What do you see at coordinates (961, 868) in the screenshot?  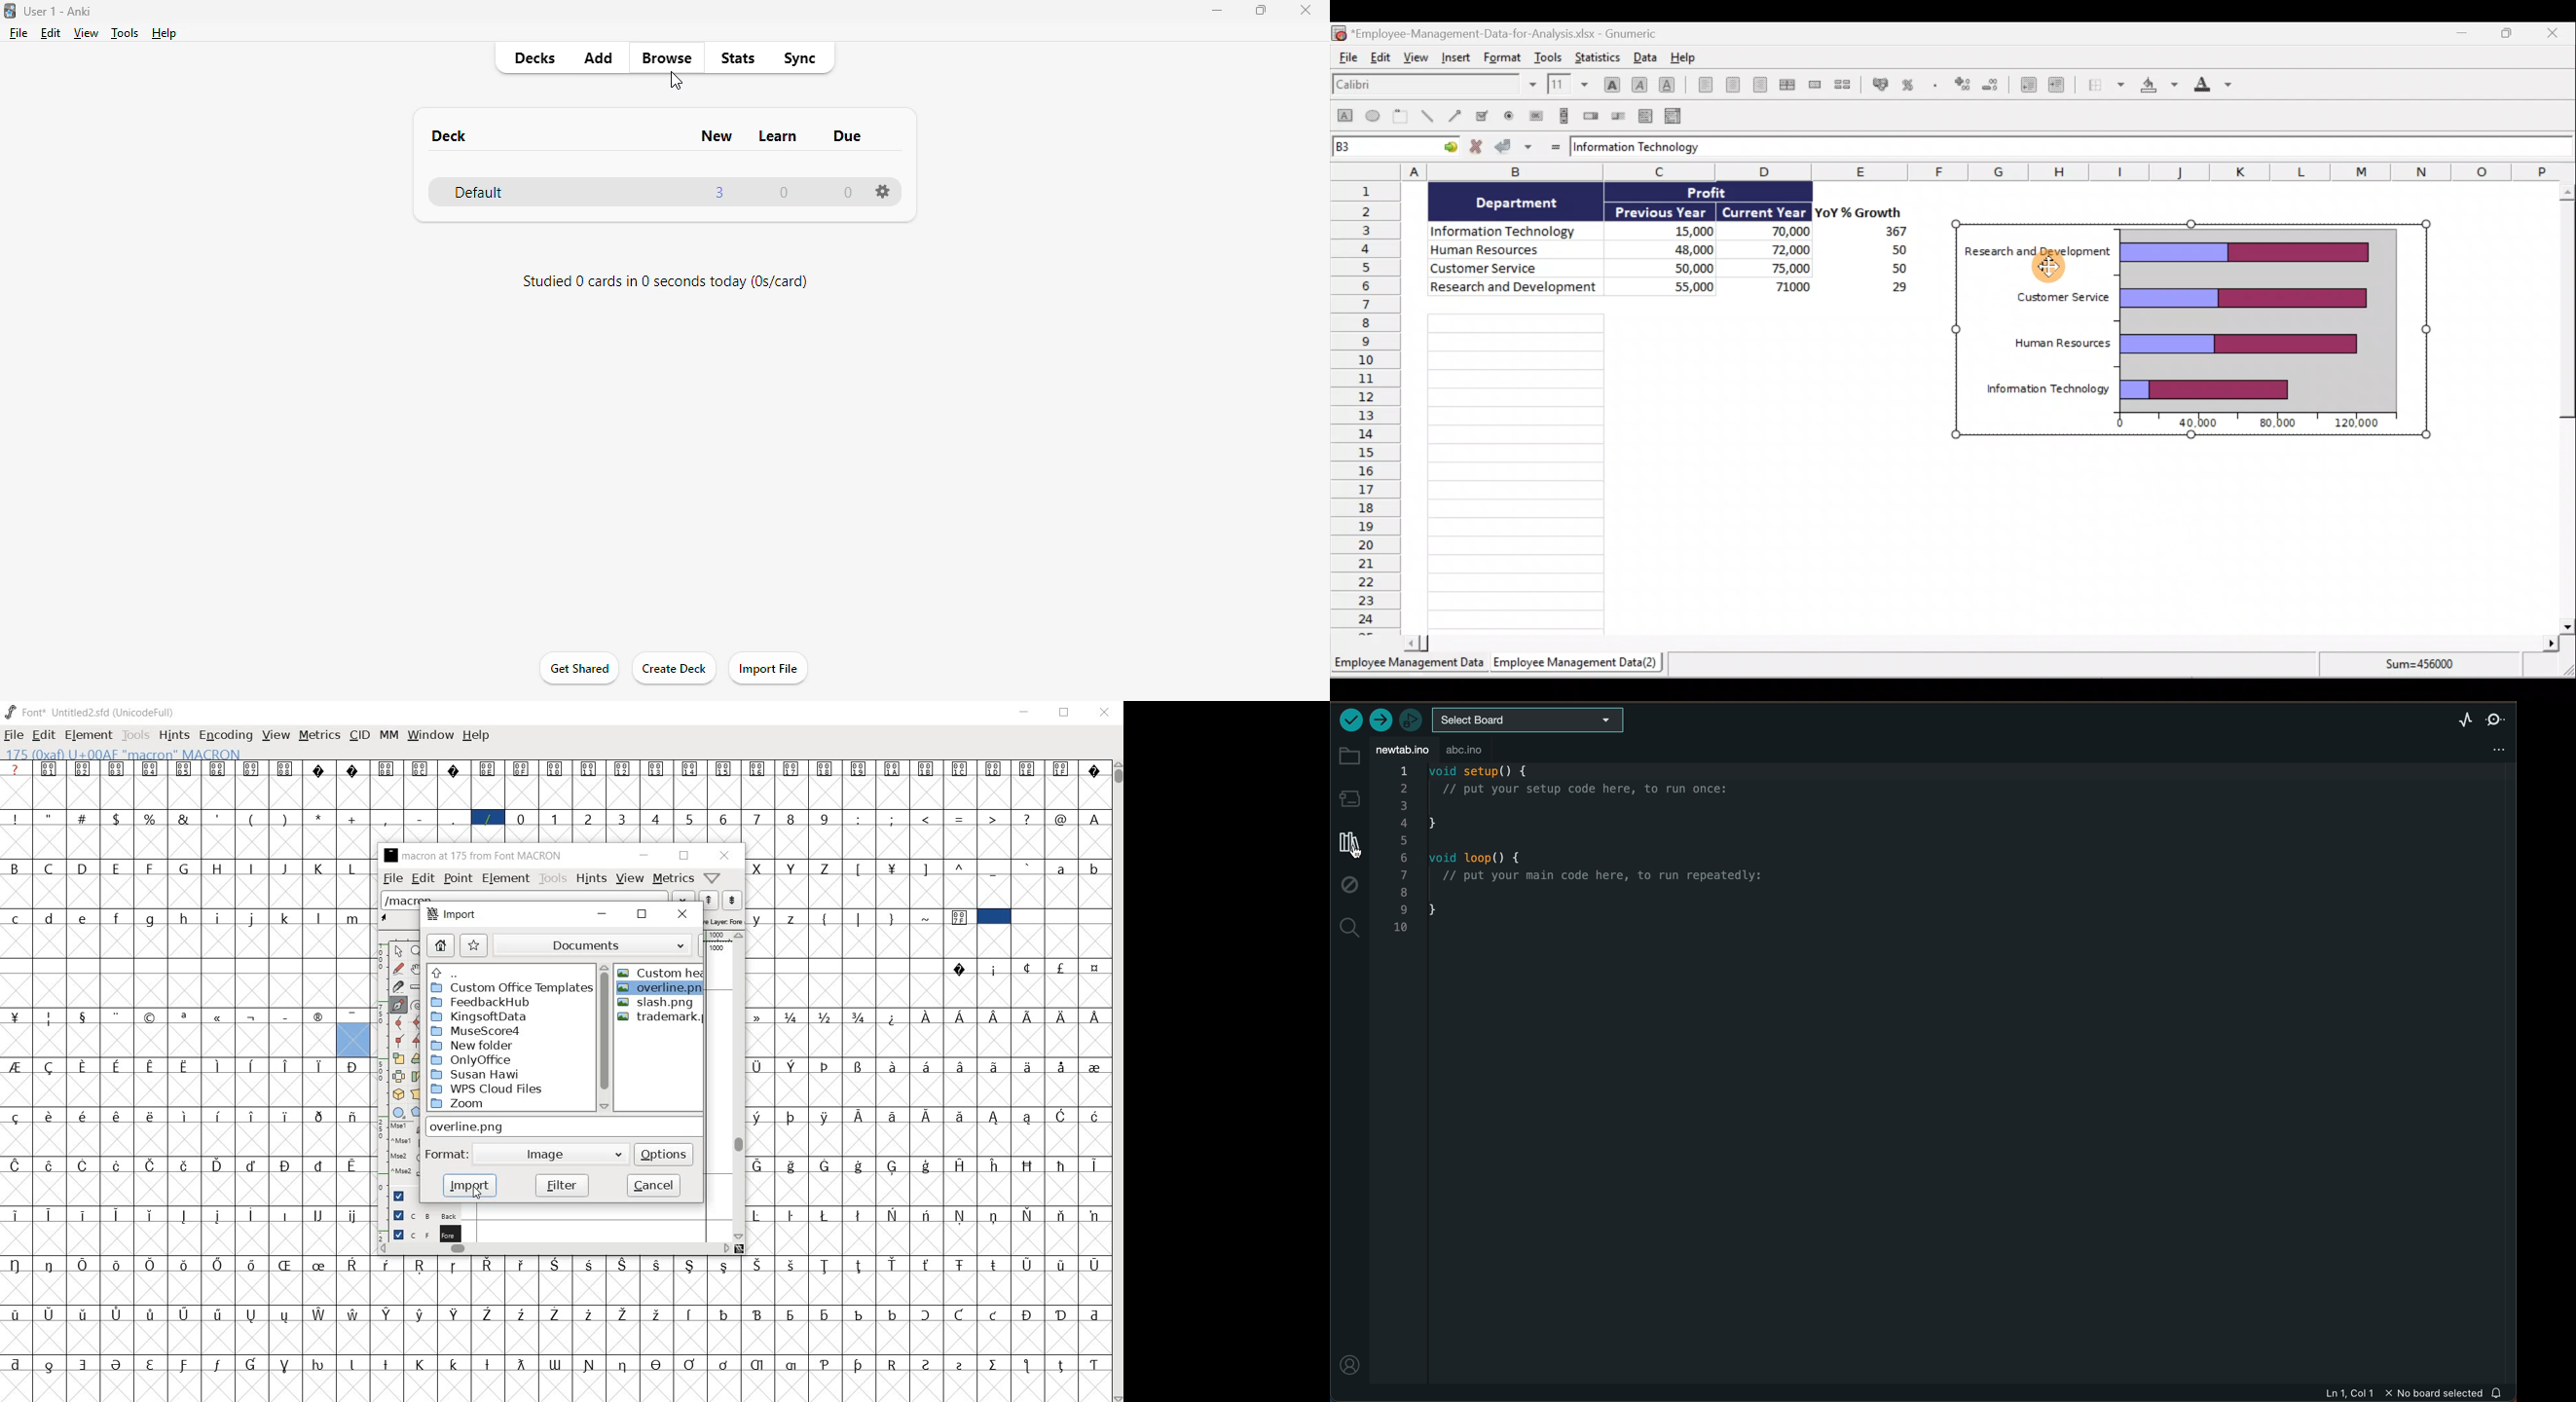 I see `^` at bounding box center [961, 868].